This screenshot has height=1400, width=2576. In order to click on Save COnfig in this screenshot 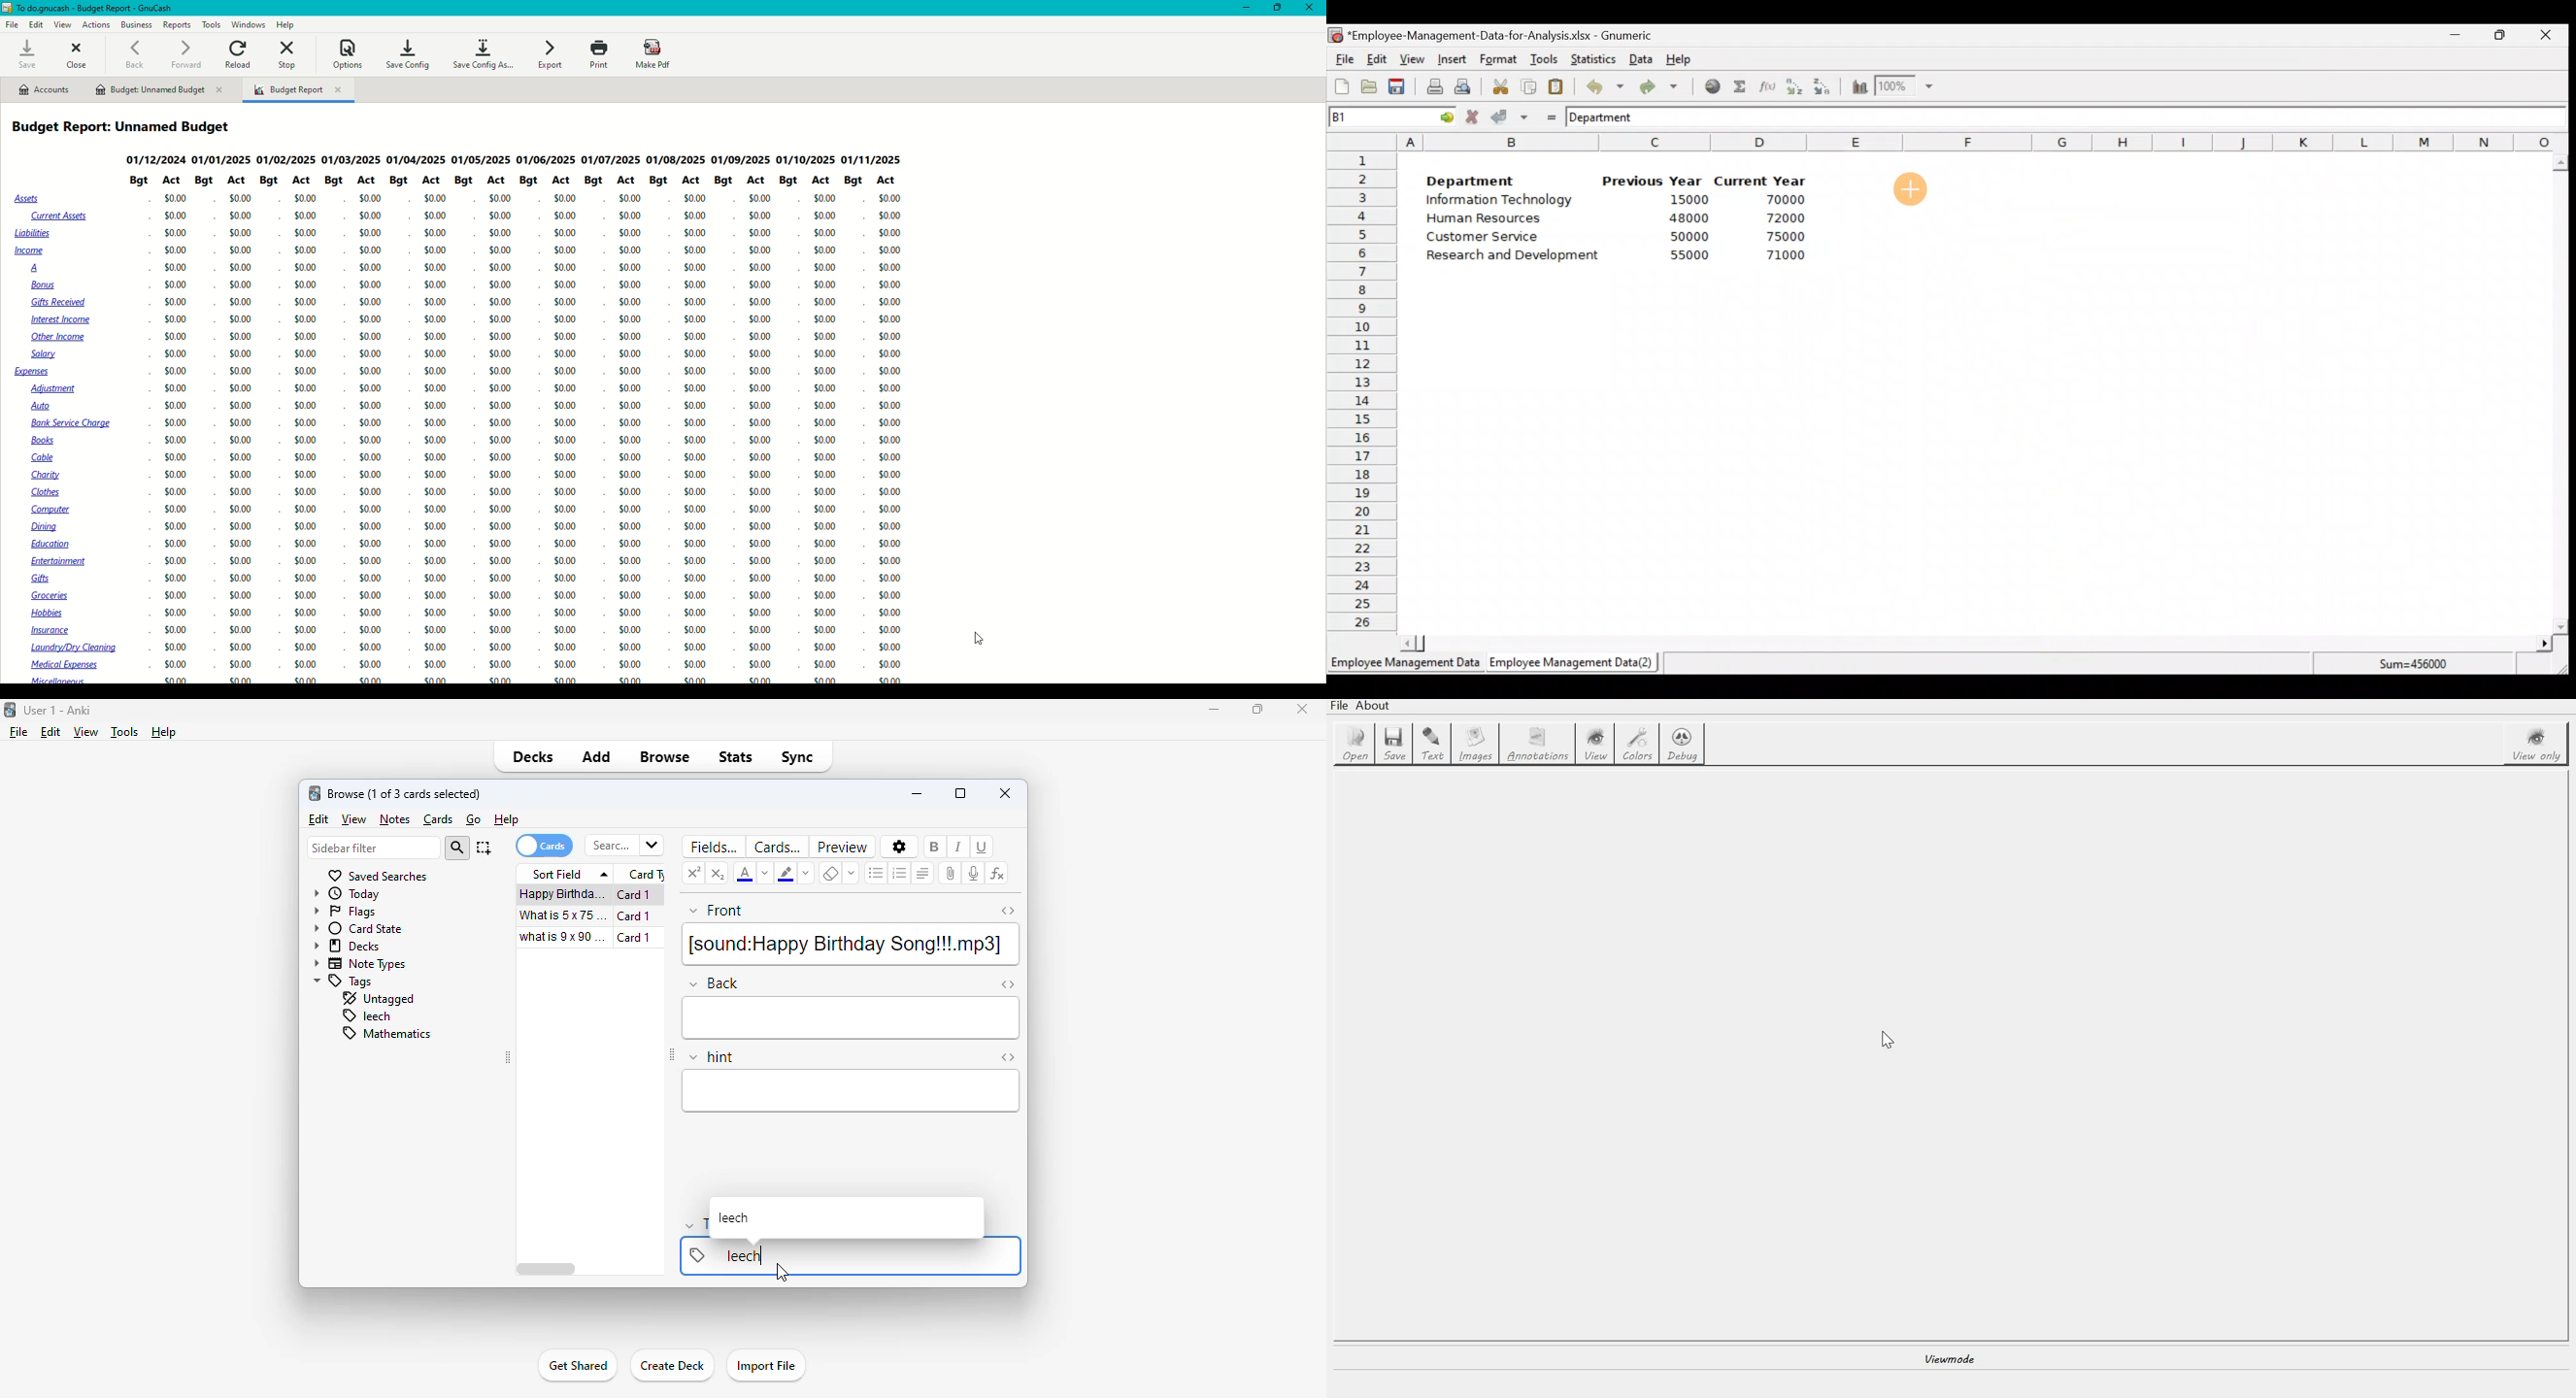, I will do `click(407, 53)`.